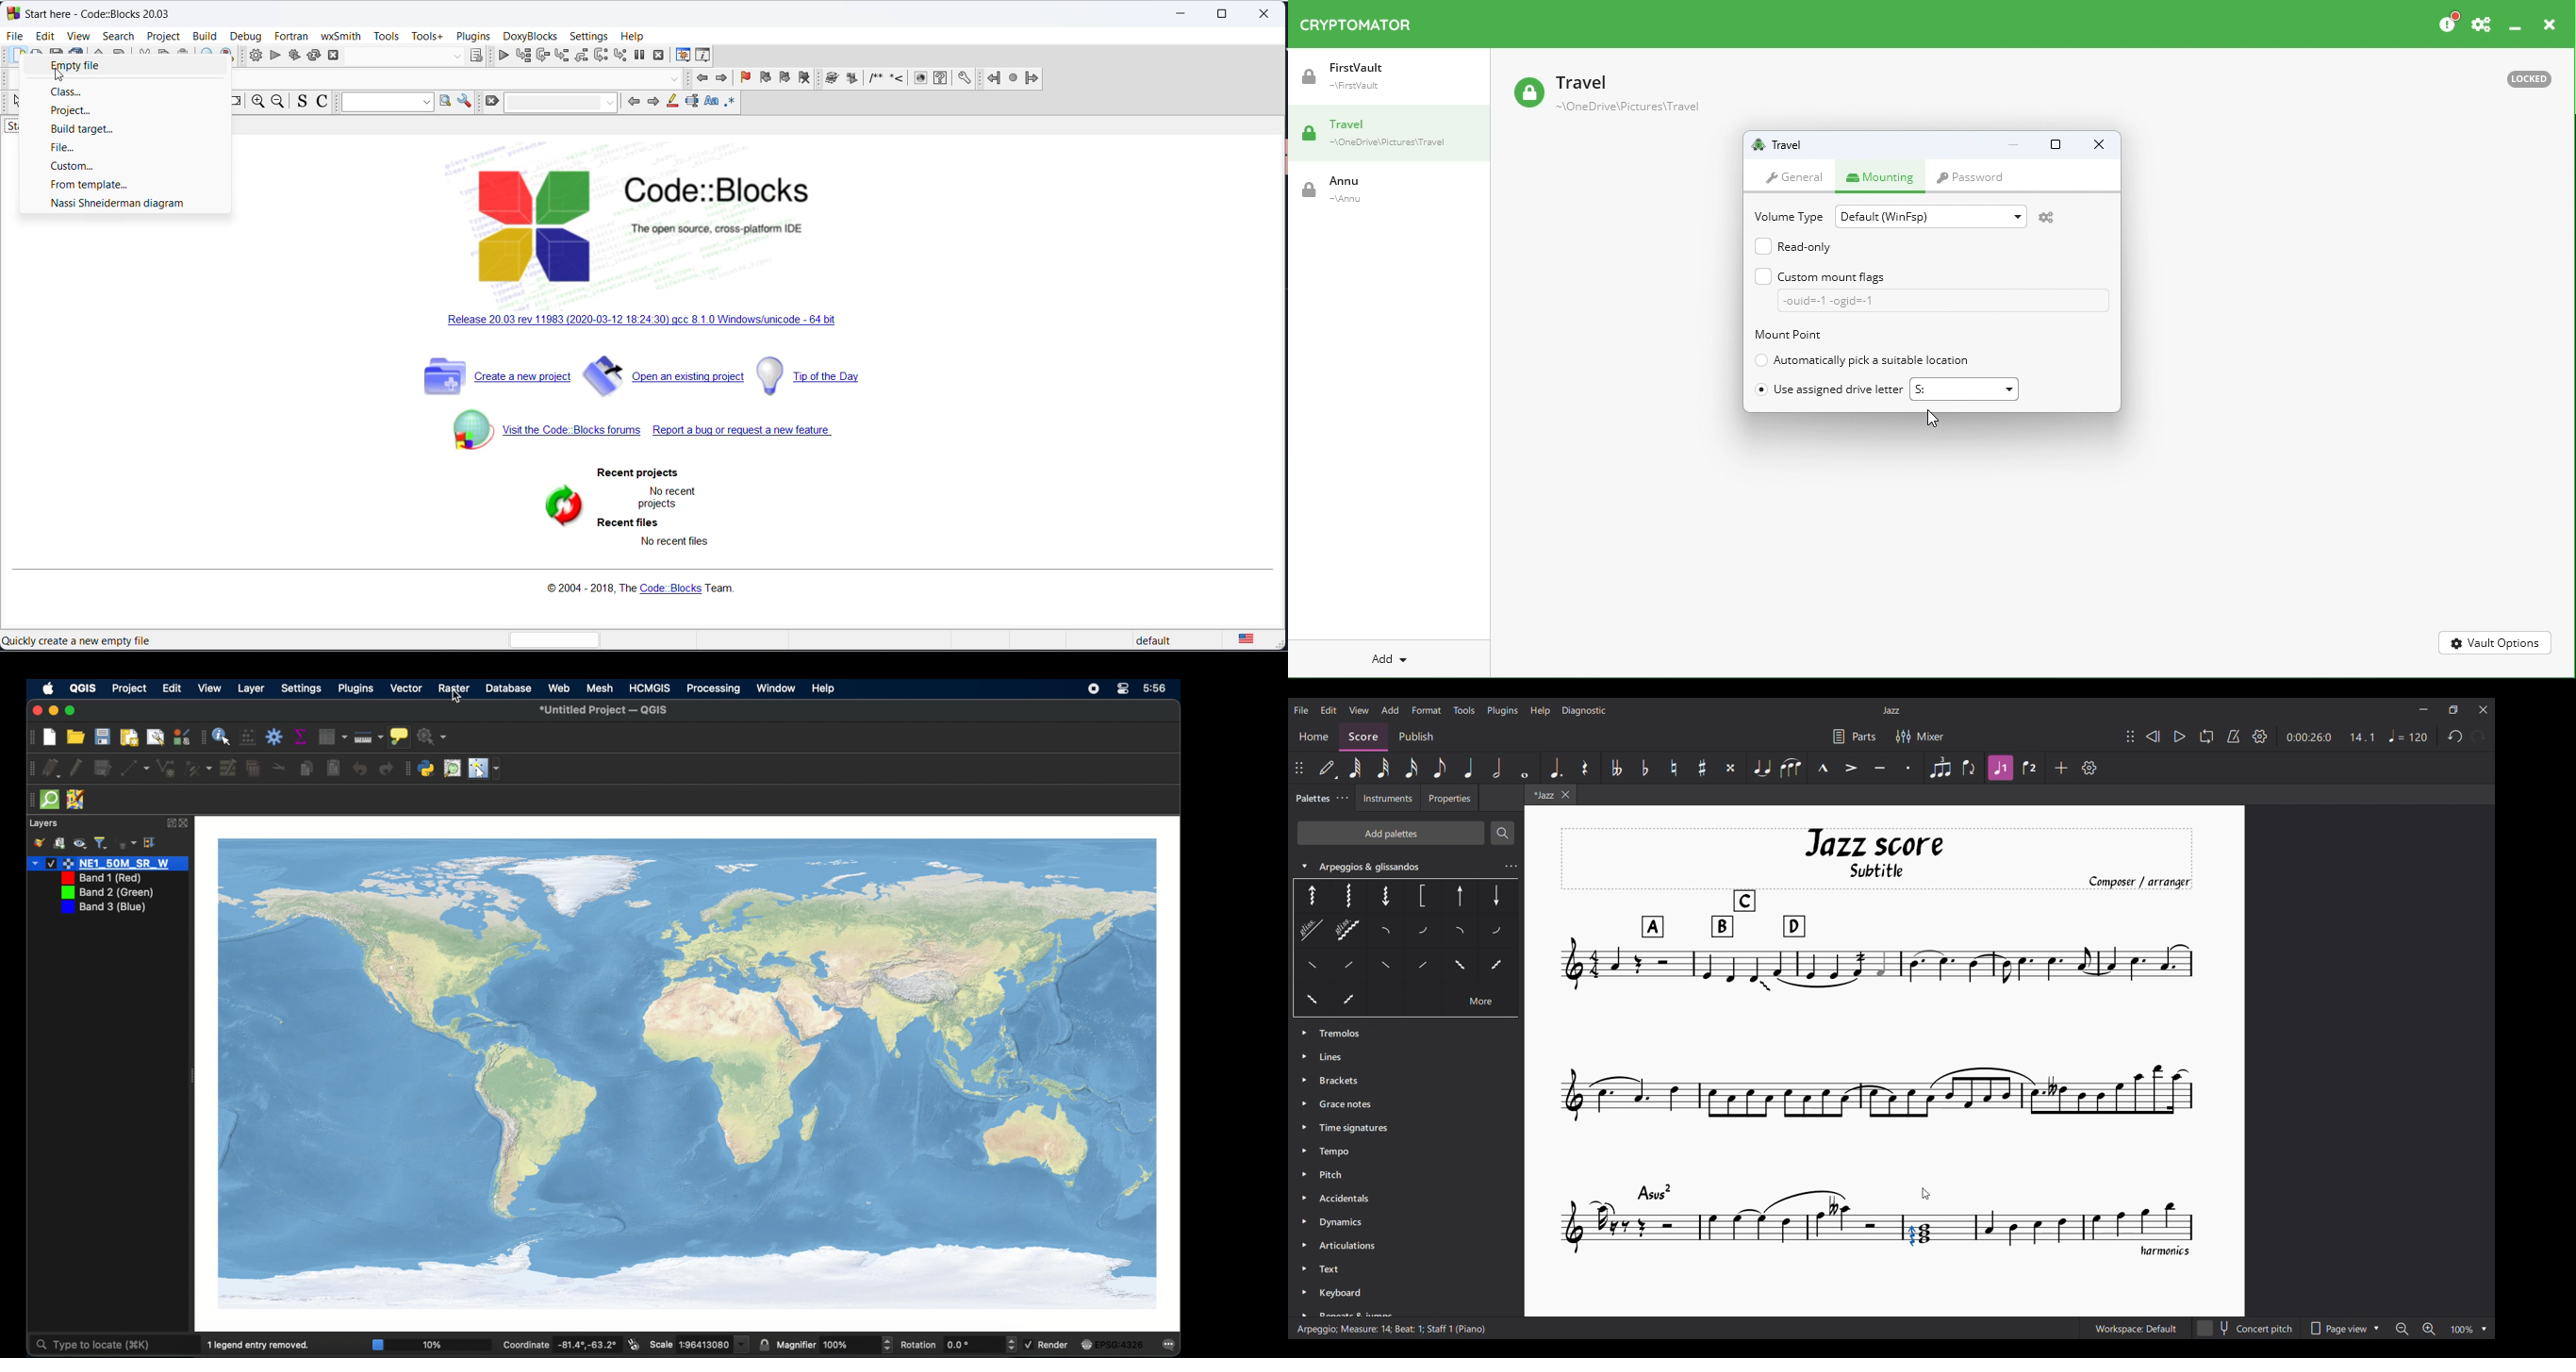 This screenshot has height=1372, width=2576. Describe the element at coordinates (607, 710) in the screenshot. I see `untitled project - QGIS` at that location.